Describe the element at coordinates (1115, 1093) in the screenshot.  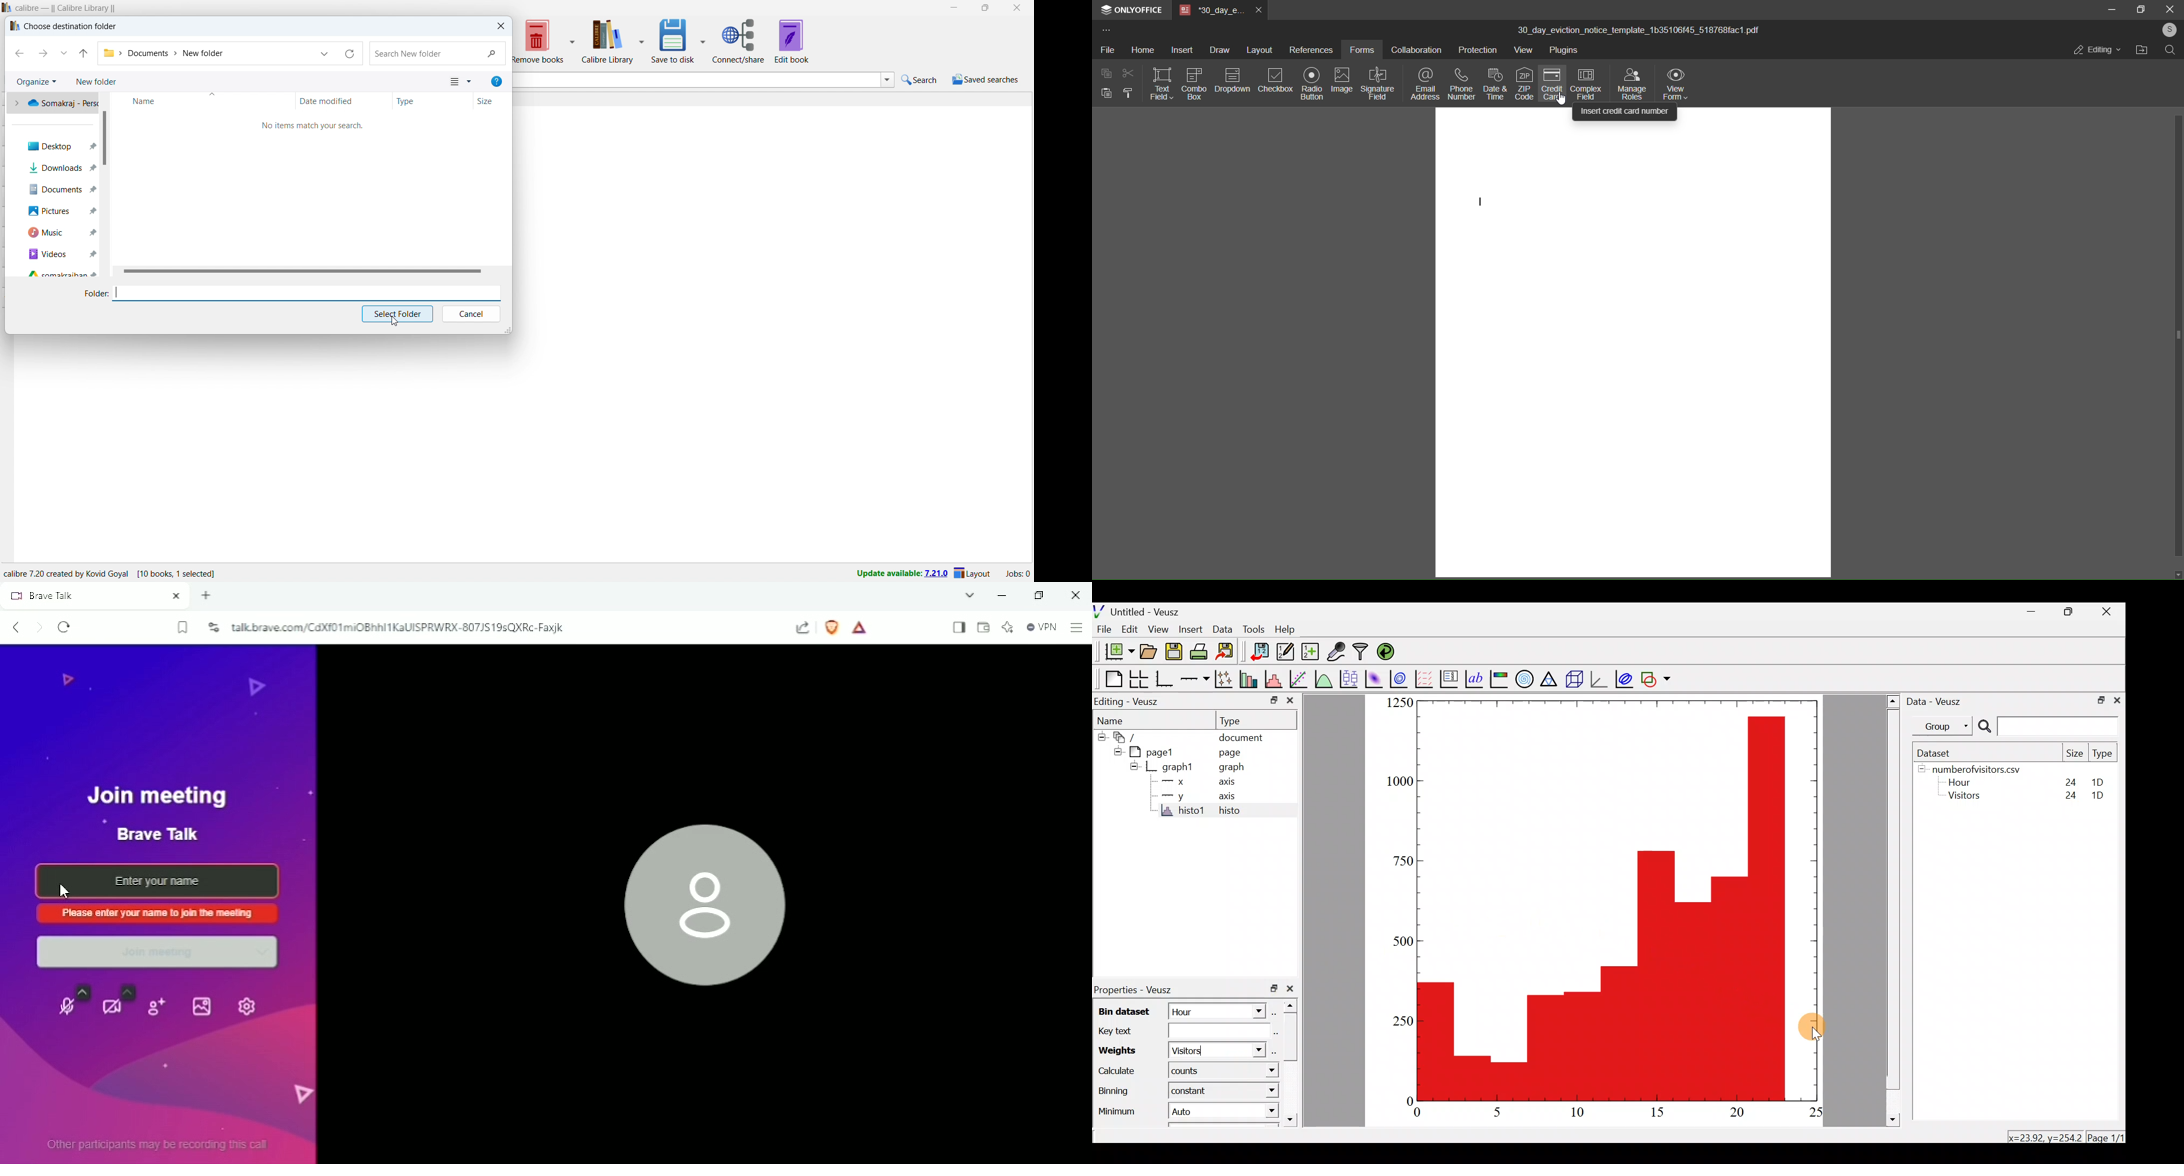
I see `Binning` at that location.